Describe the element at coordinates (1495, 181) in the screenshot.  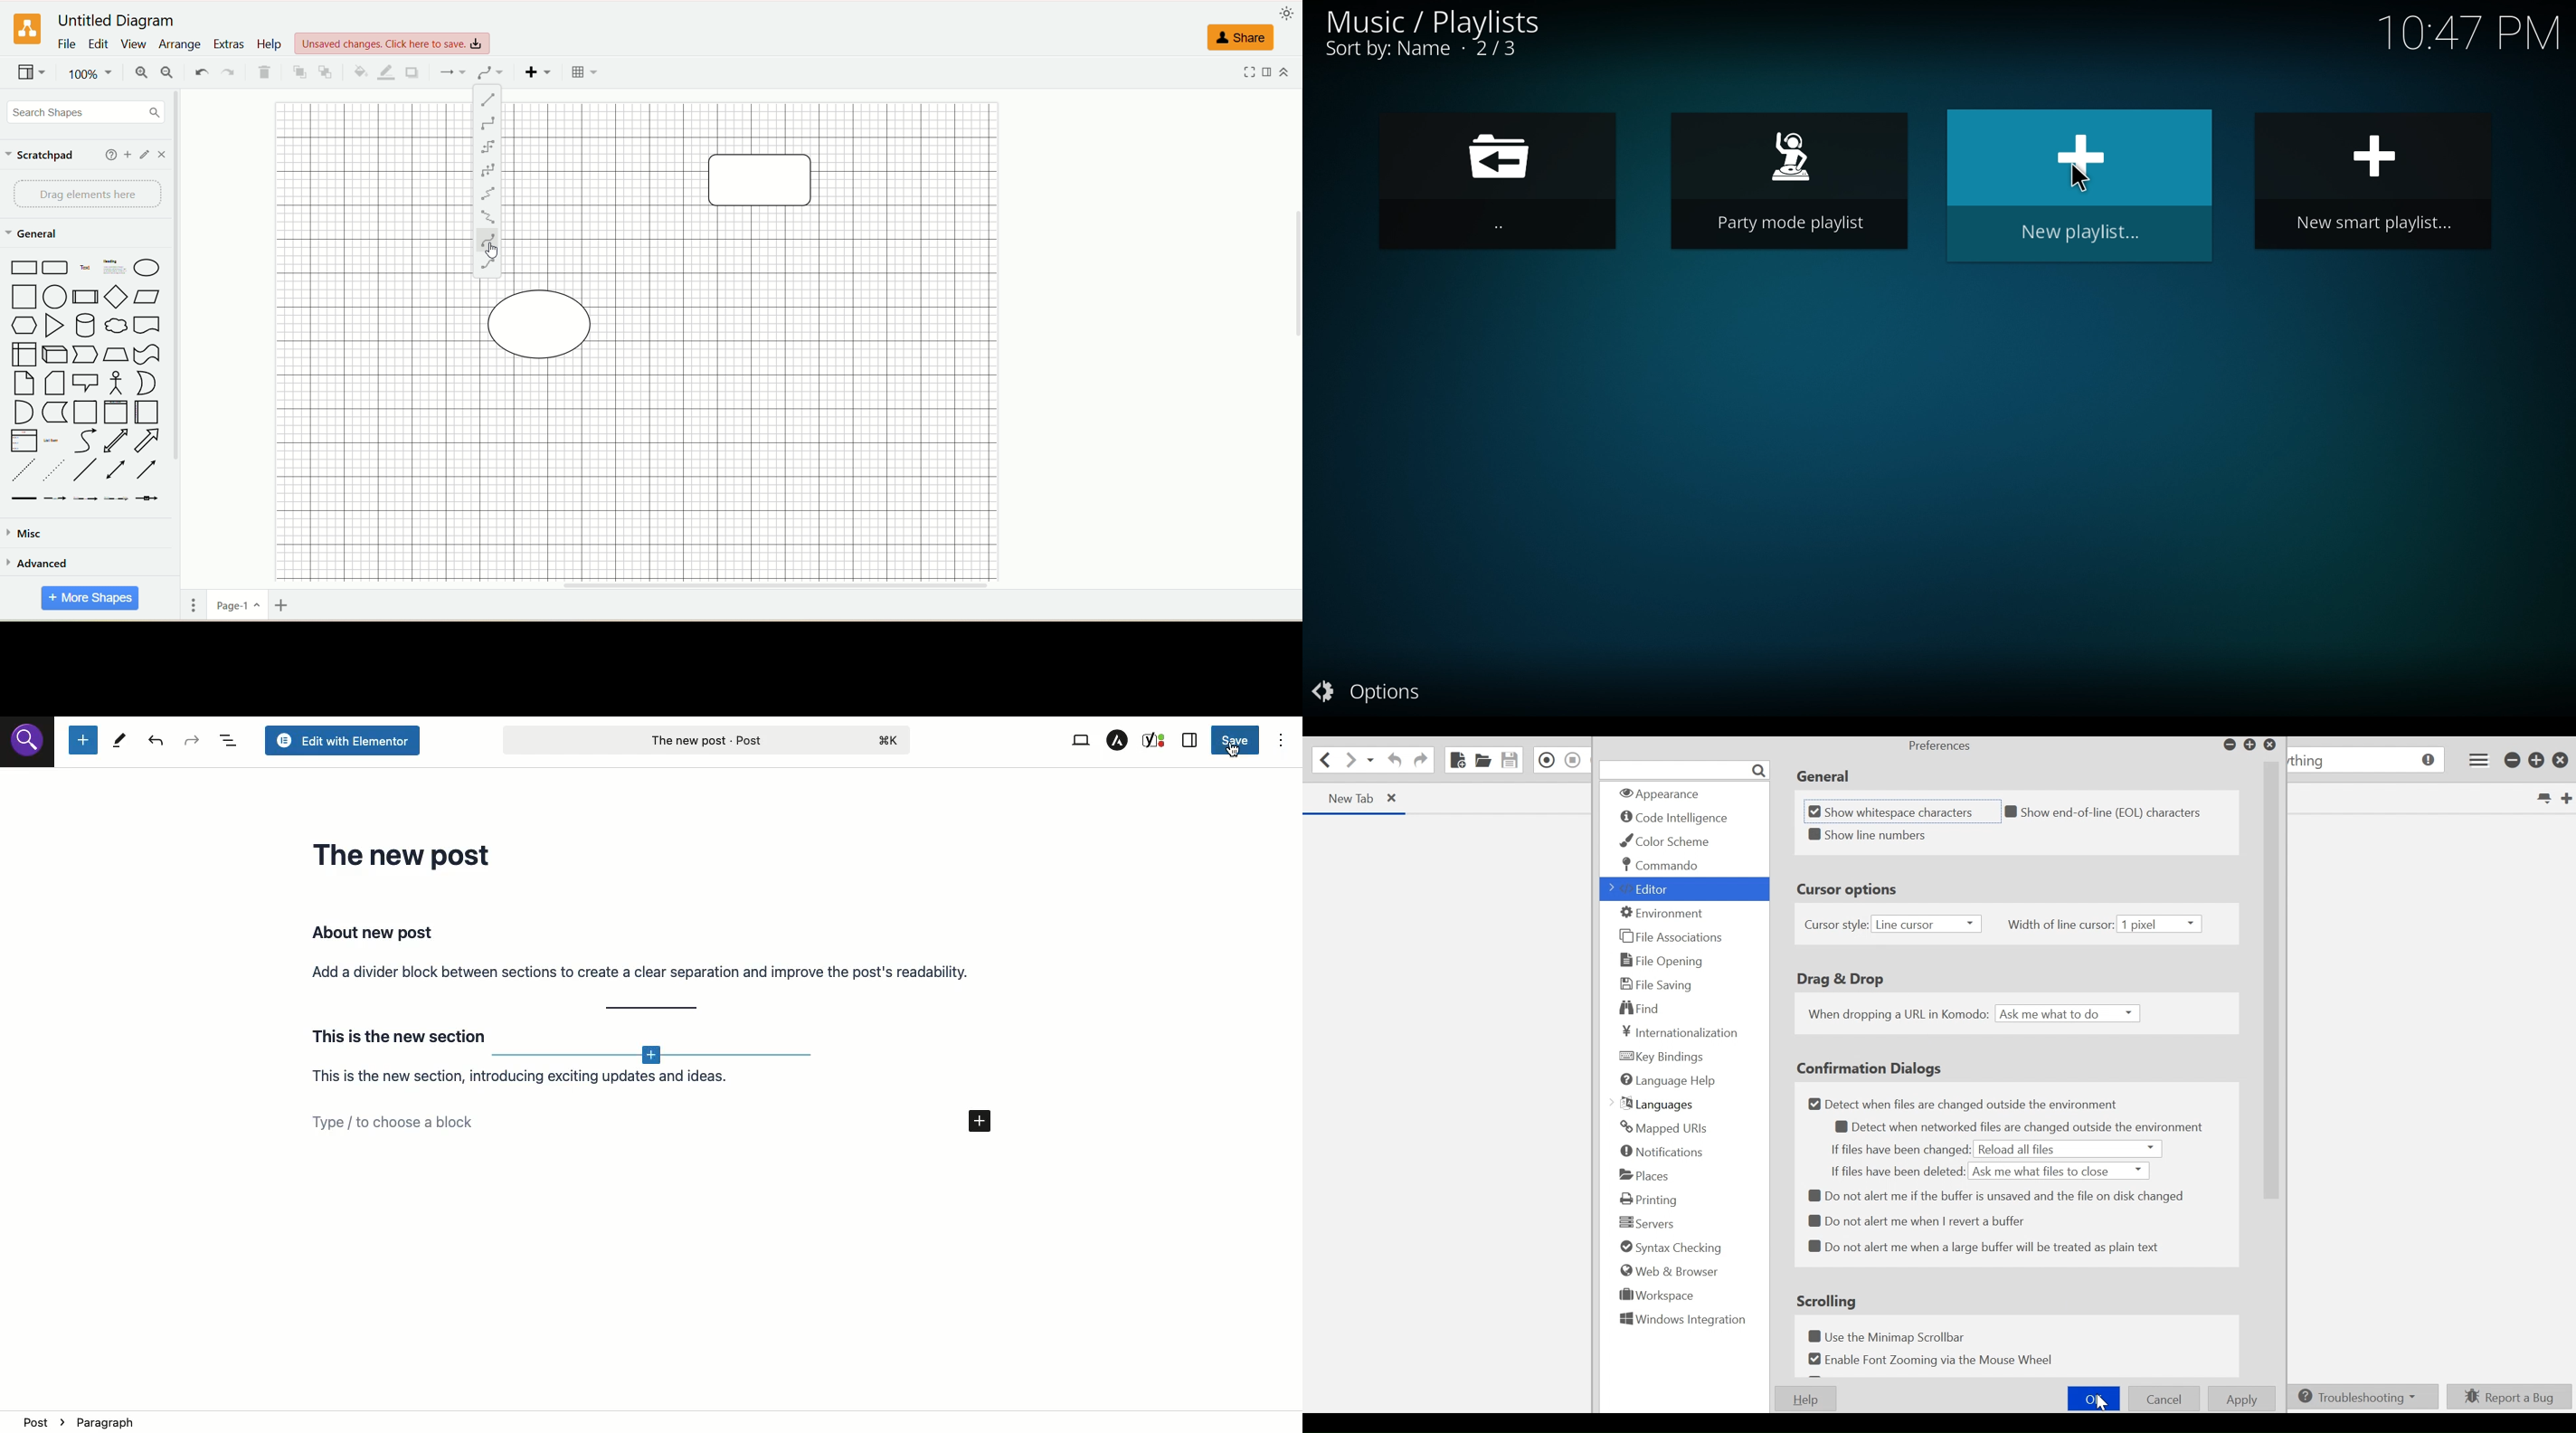
I see `go back` at that location.